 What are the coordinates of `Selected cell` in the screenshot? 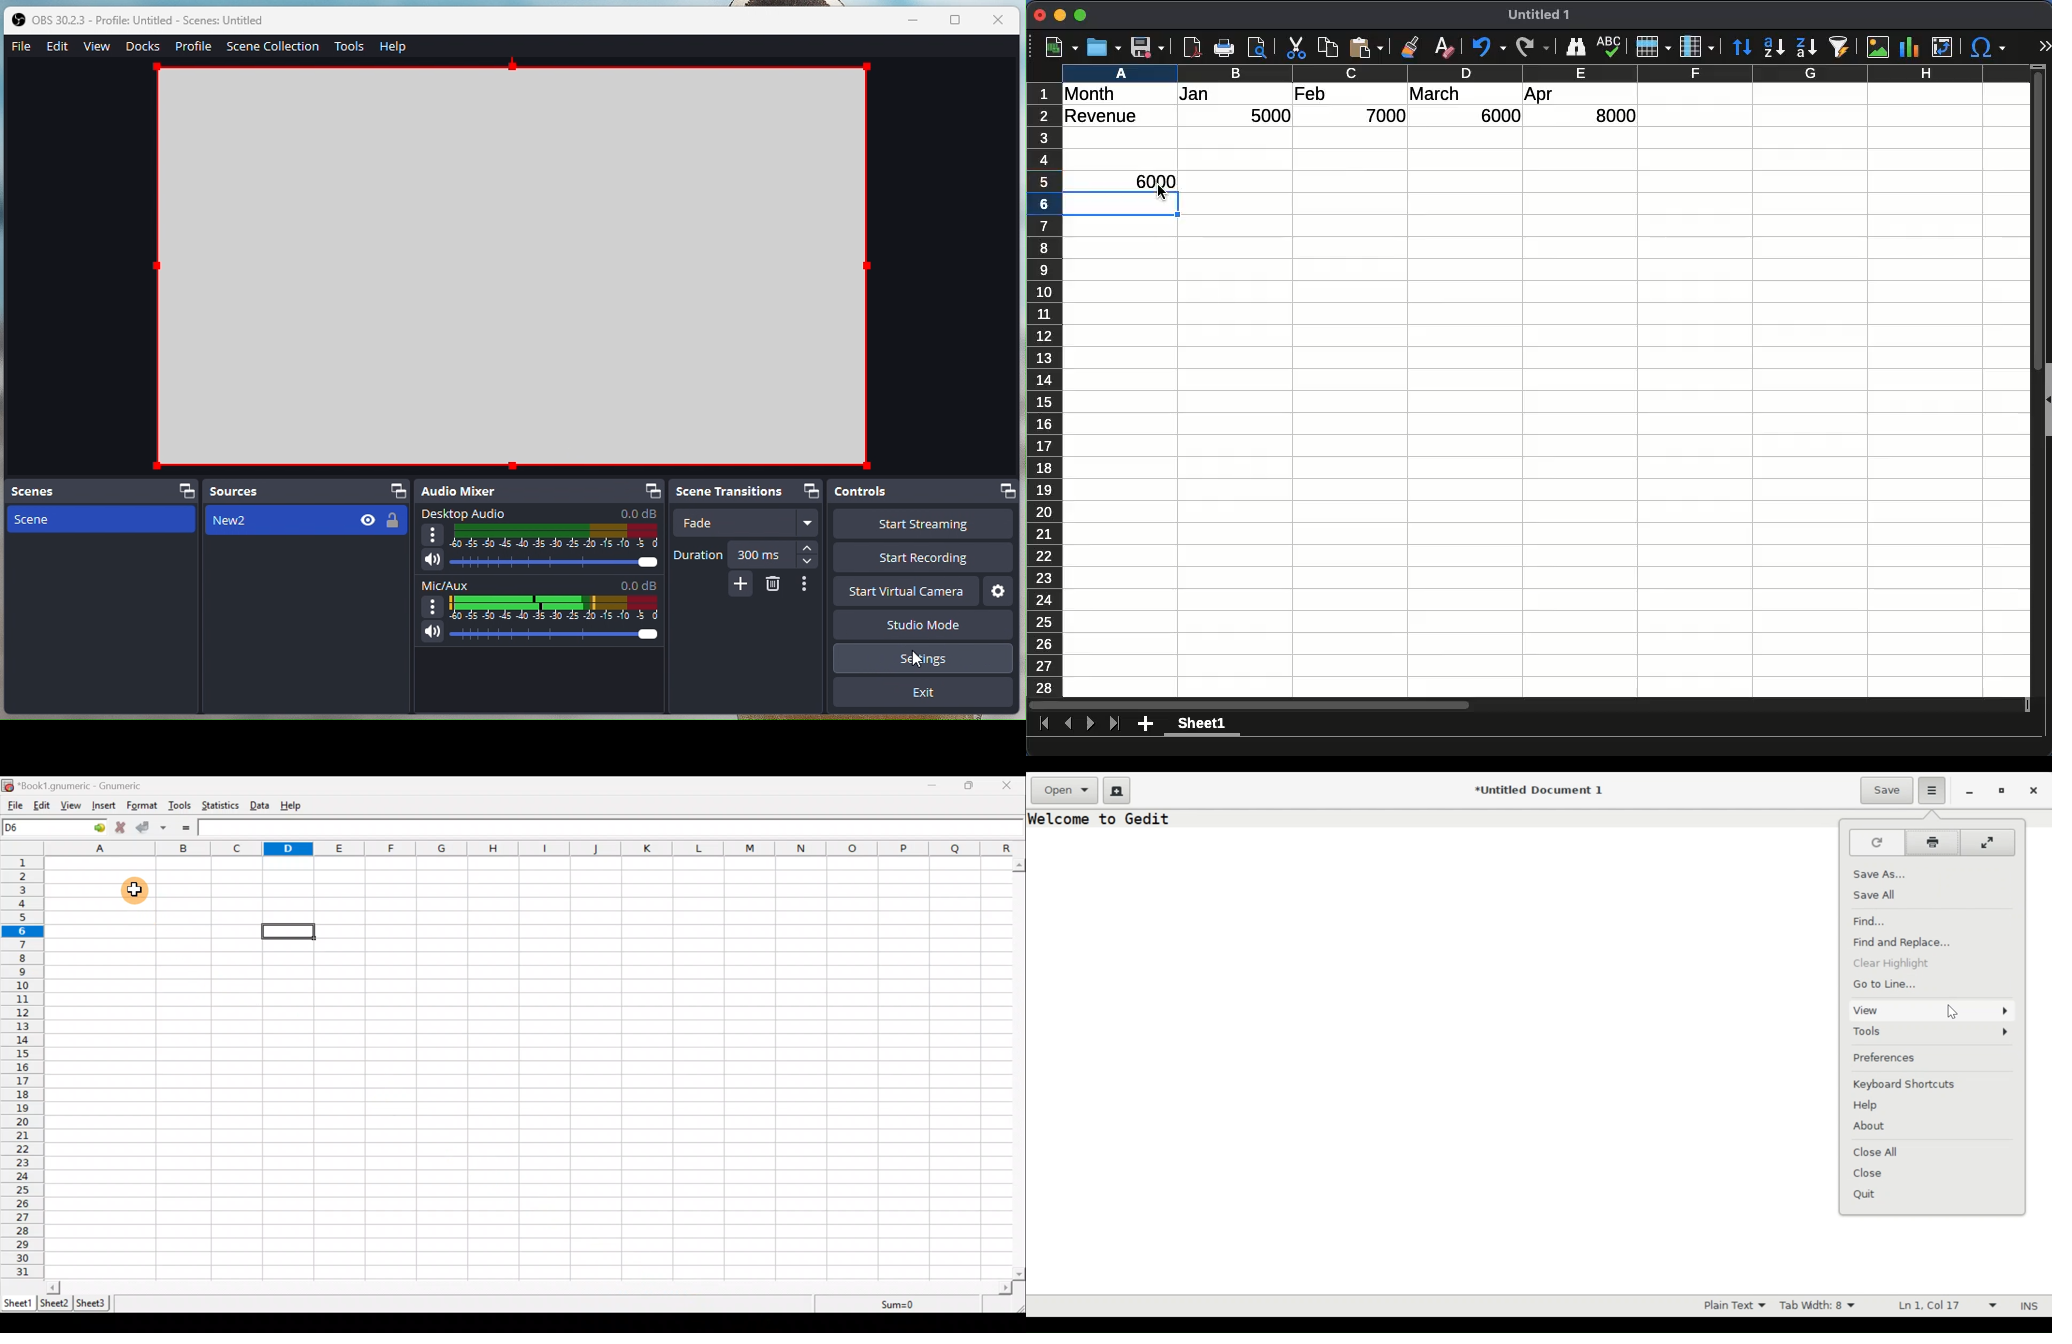 It's located at (289, 932).